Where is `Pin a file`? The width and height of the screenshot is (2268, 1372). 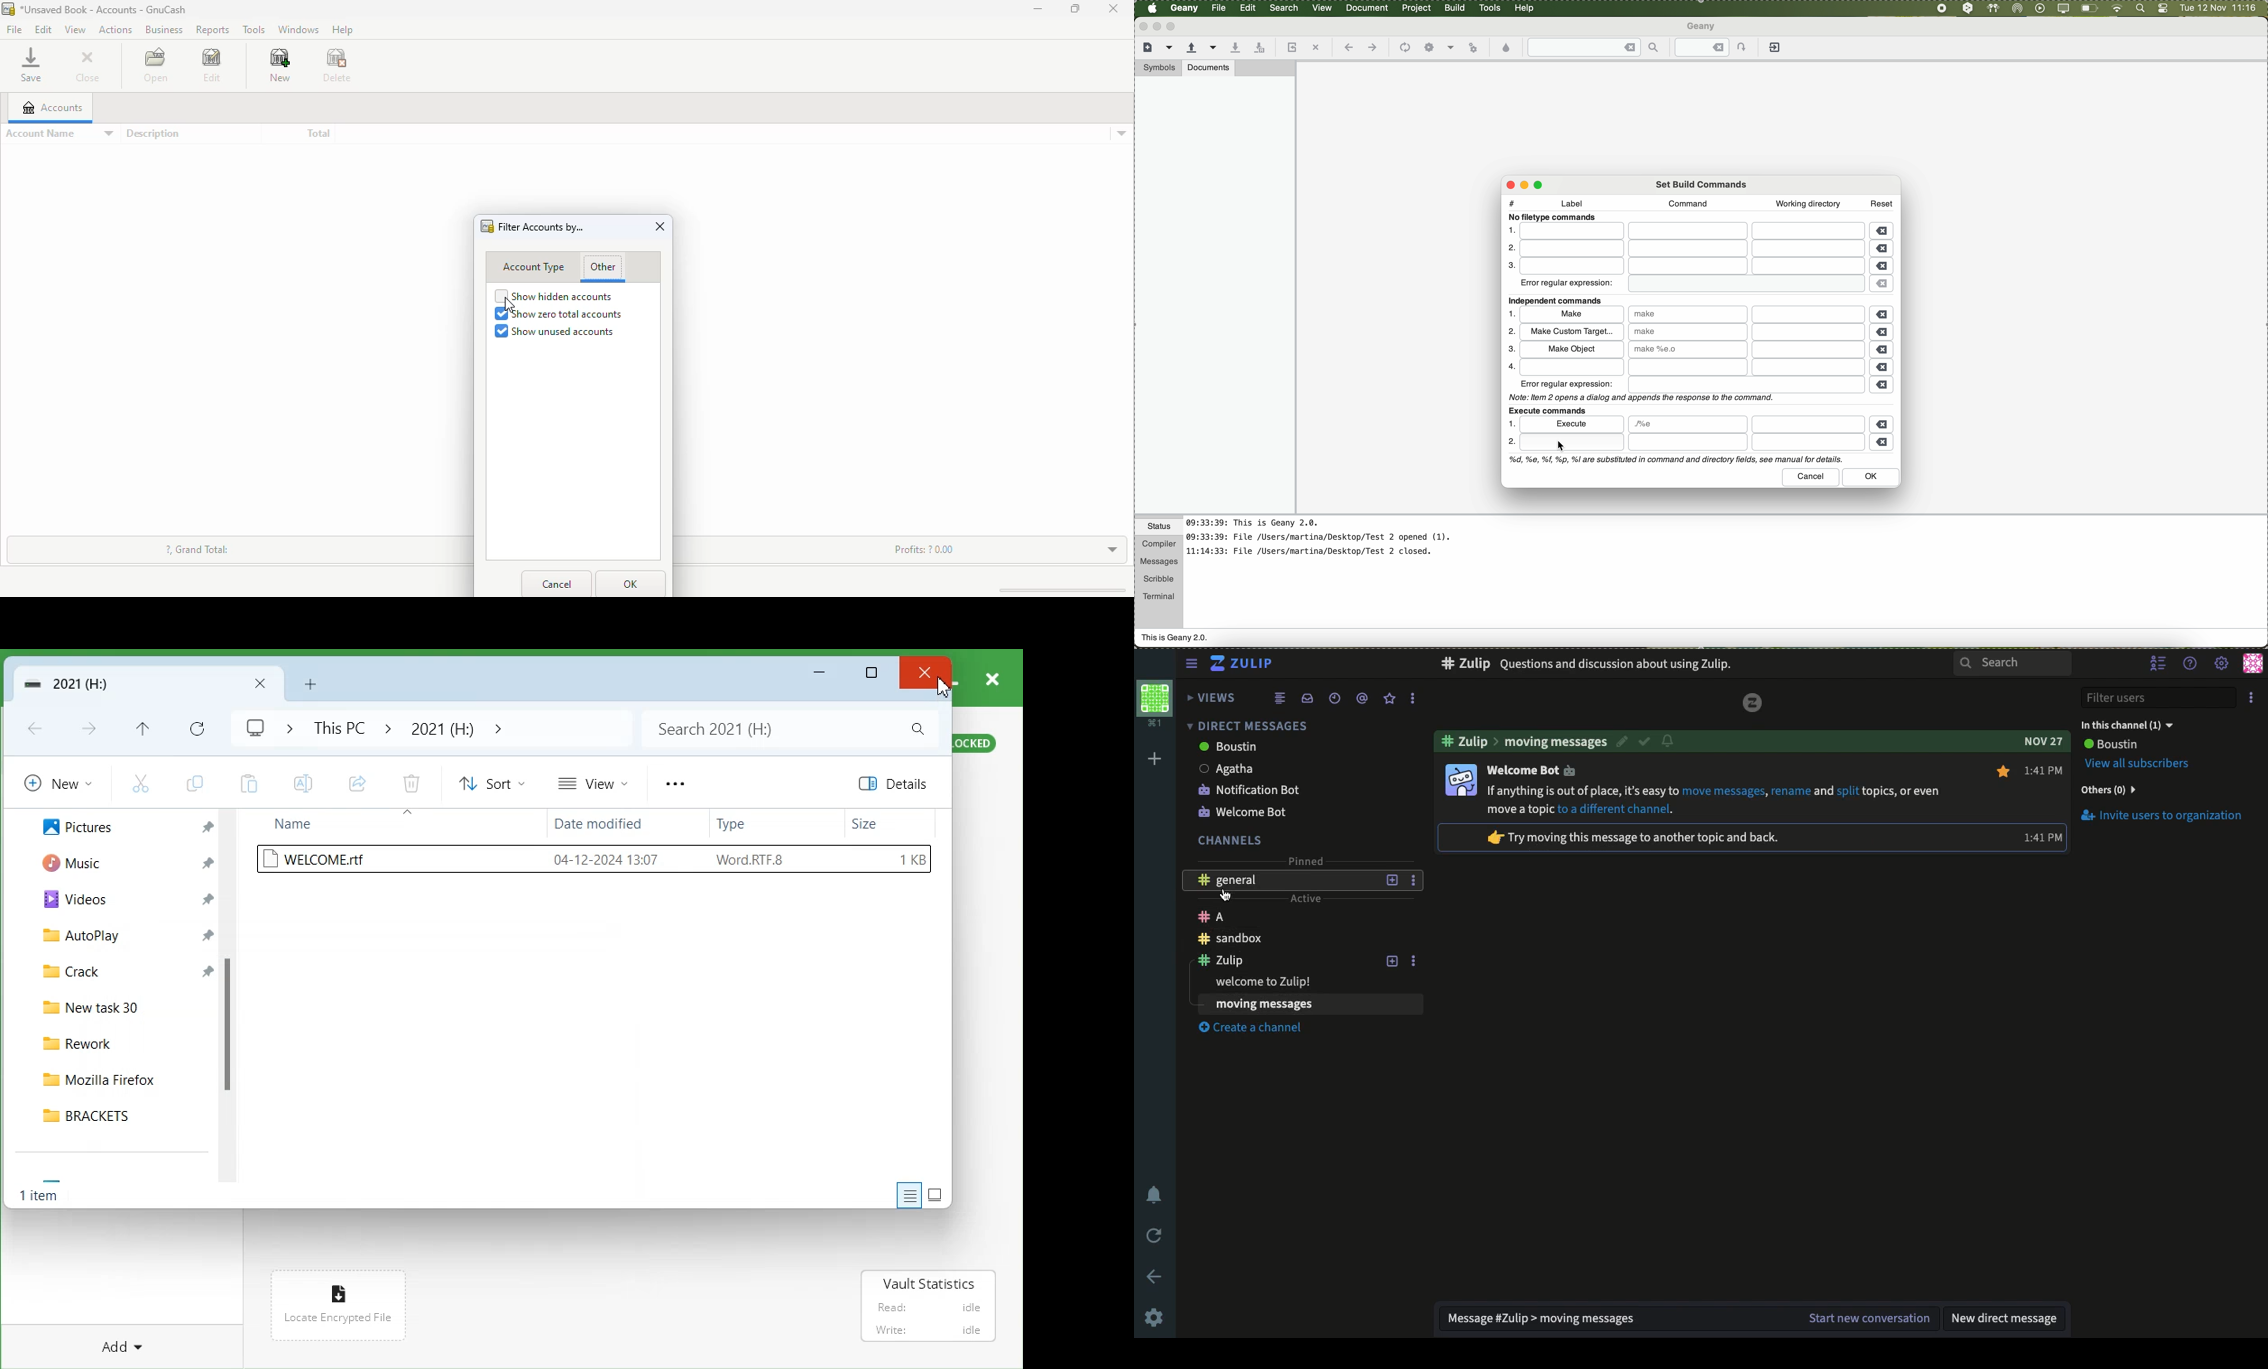
Pin a file is located at coordinates (207, 897).